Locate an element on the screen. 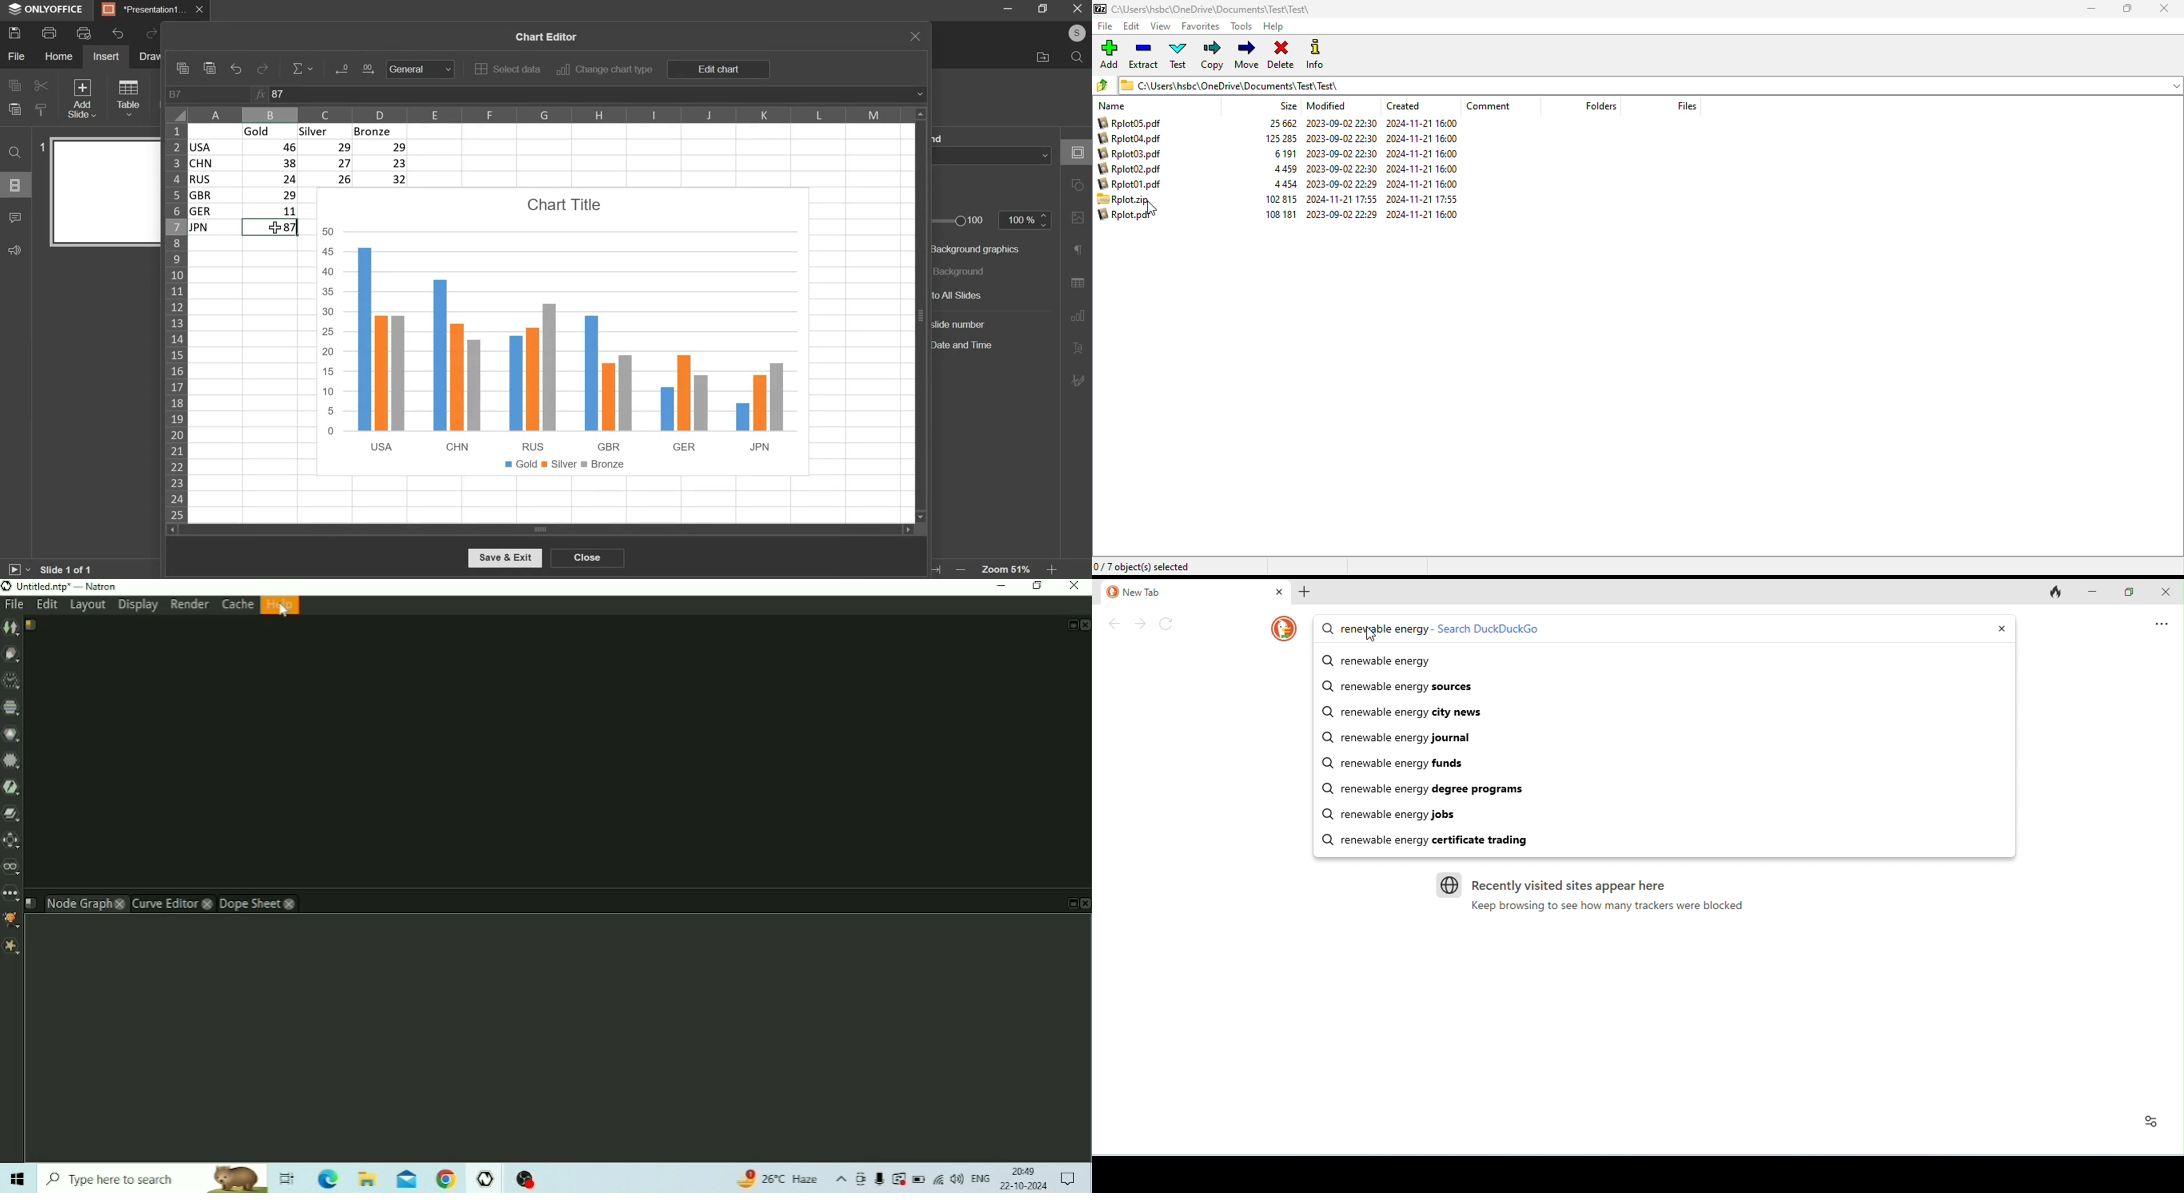  search icon is located at coordinates (1327, 840).